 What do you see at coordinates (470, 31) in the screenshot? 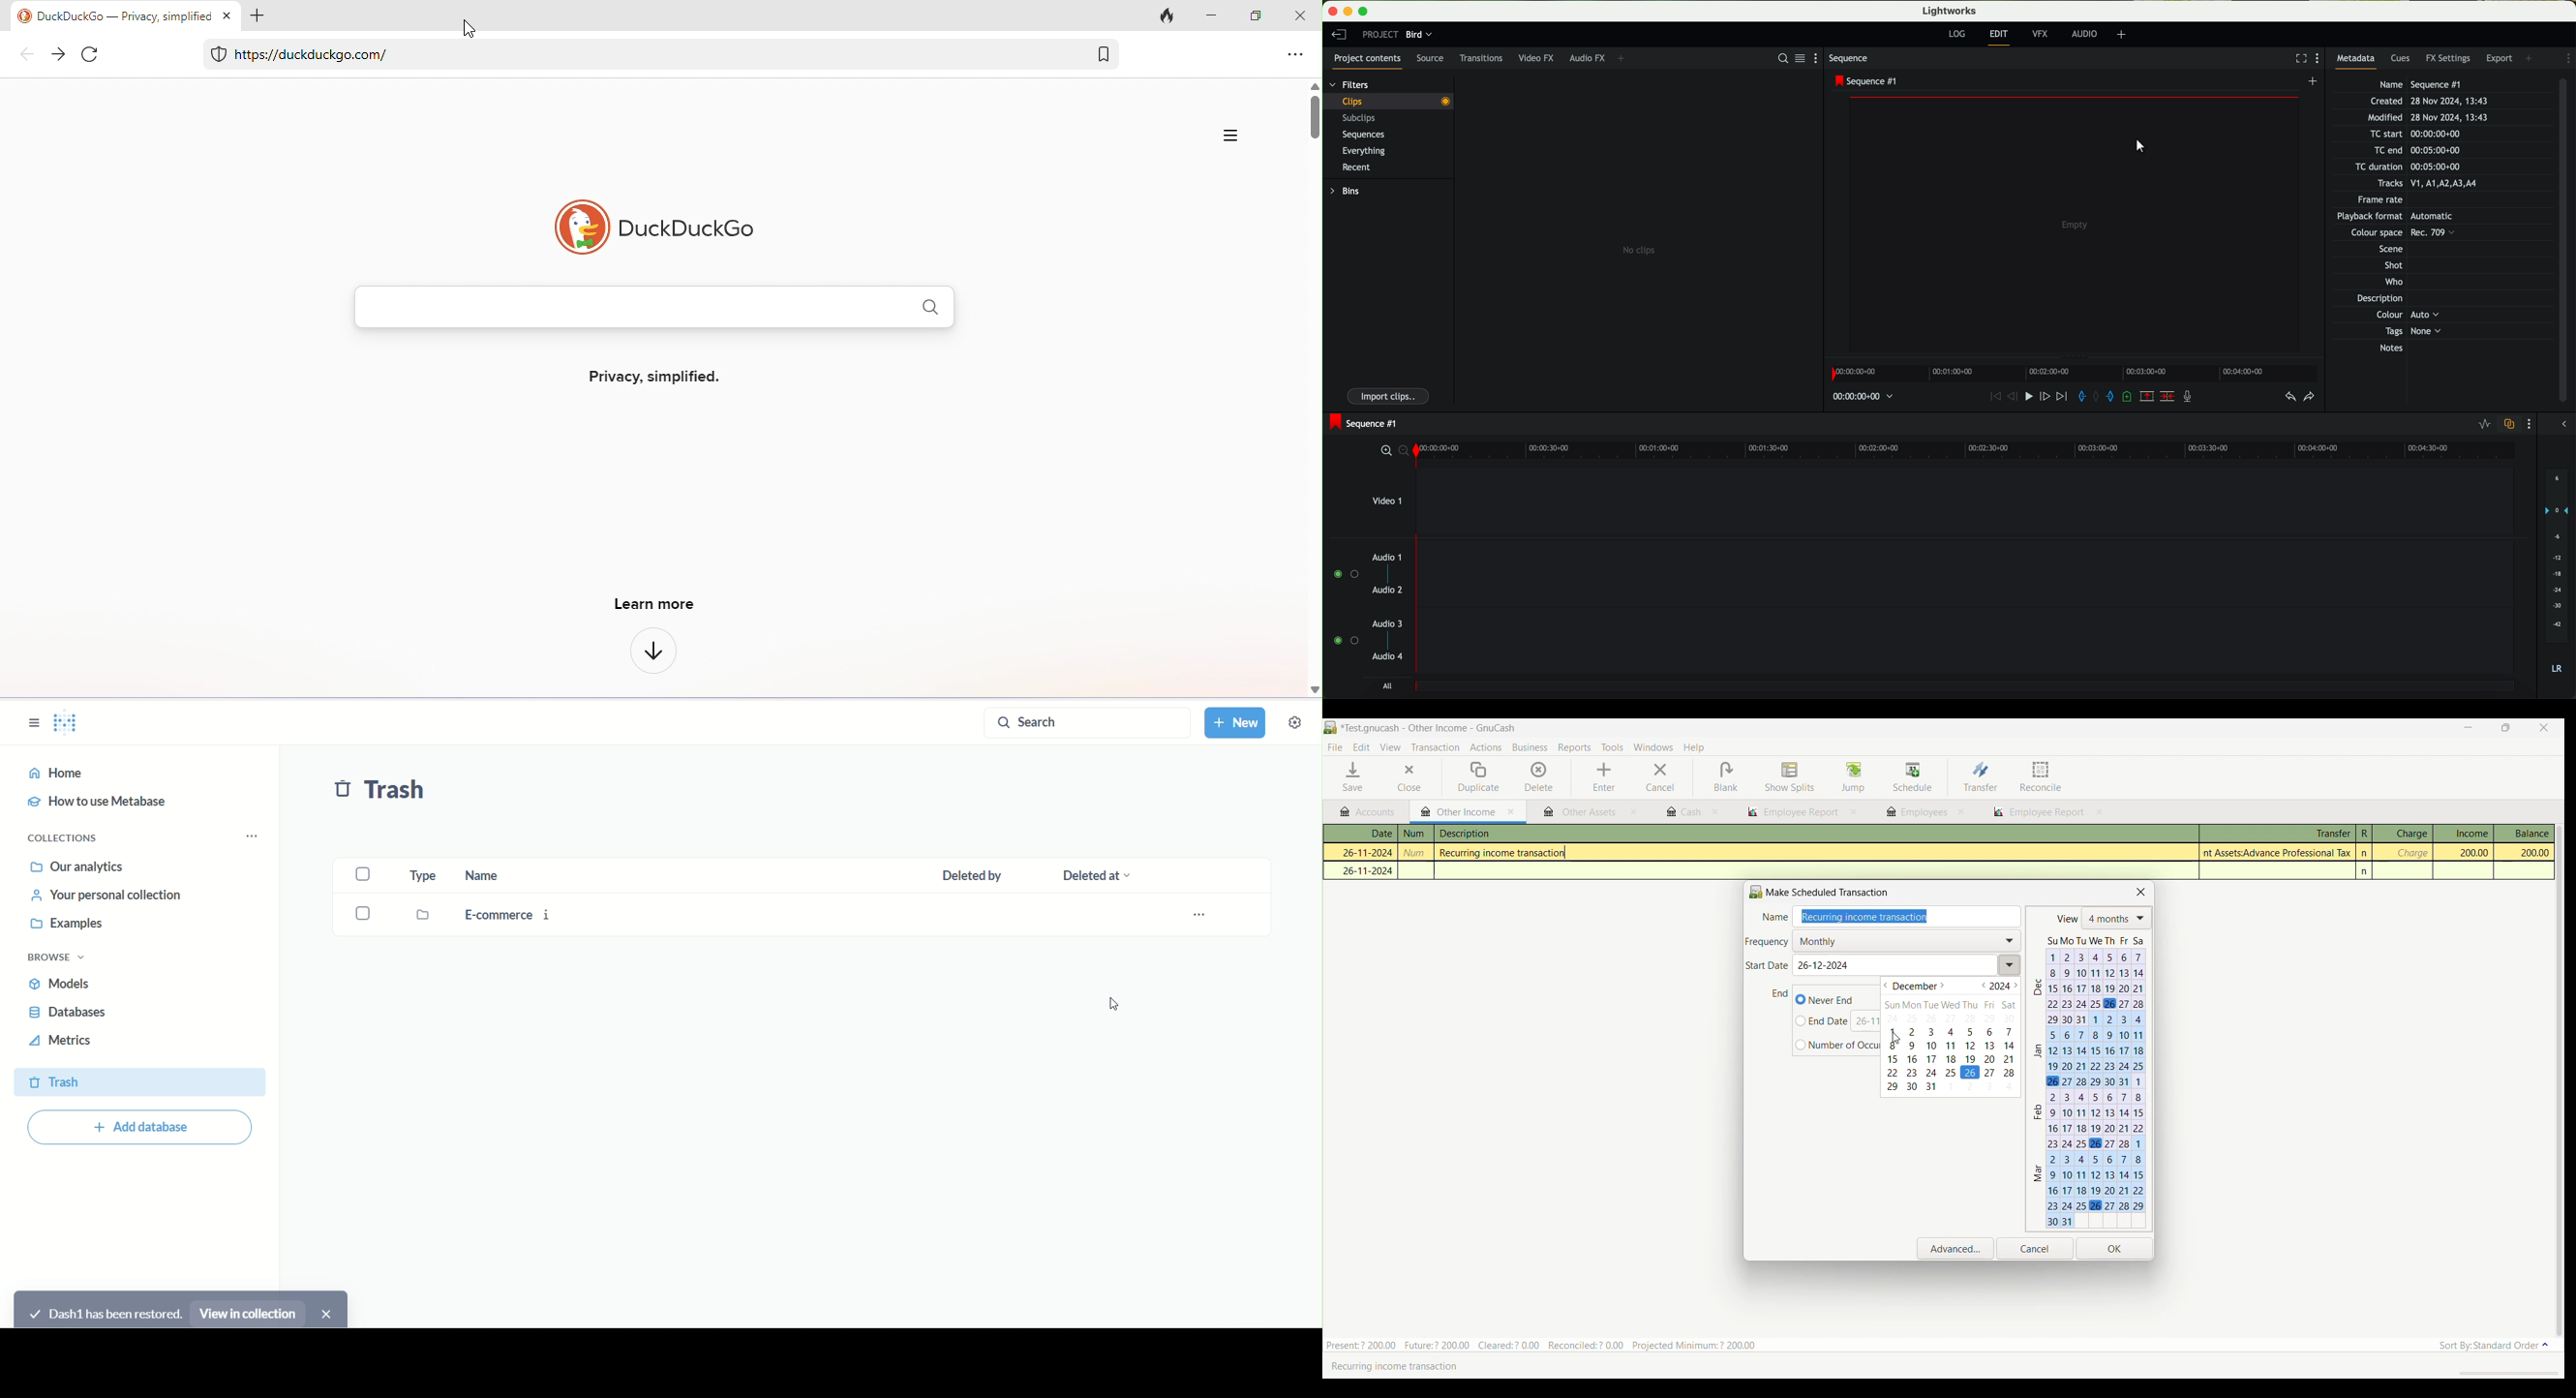
I see `cursor` at bounding box center [470, 31].